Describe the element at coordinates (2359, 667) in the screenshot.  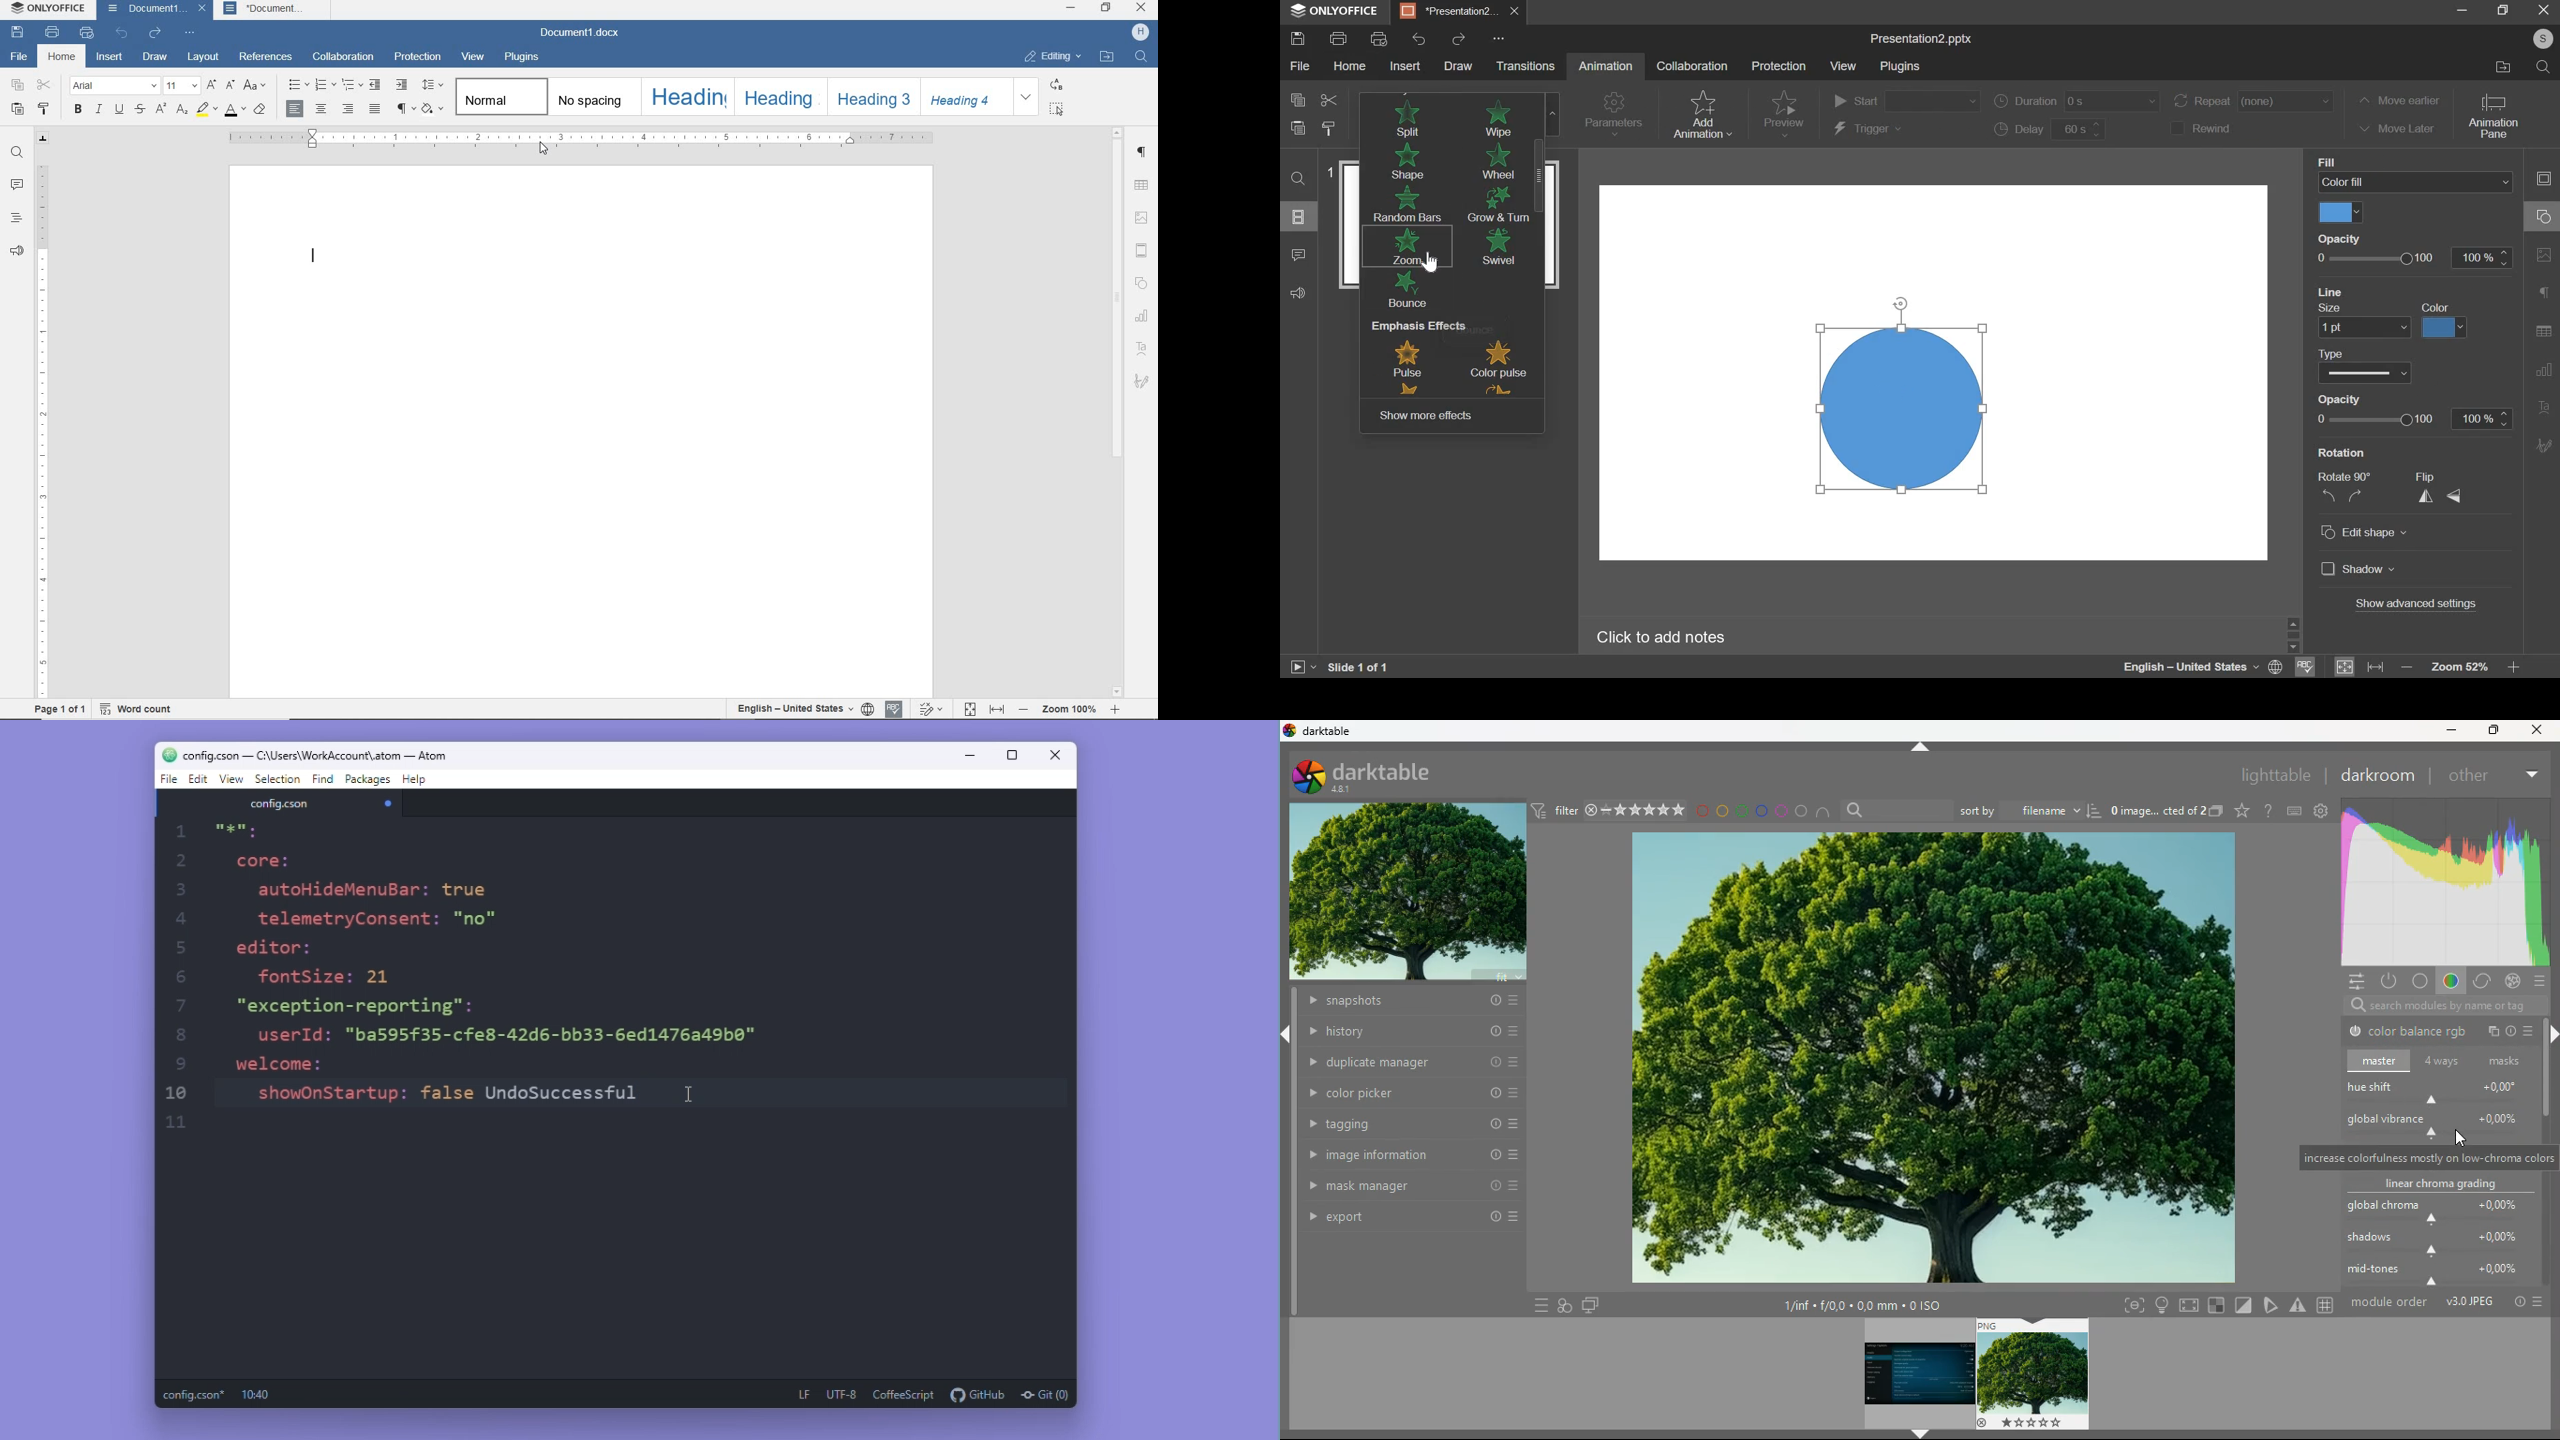
I see `fit` at that location.